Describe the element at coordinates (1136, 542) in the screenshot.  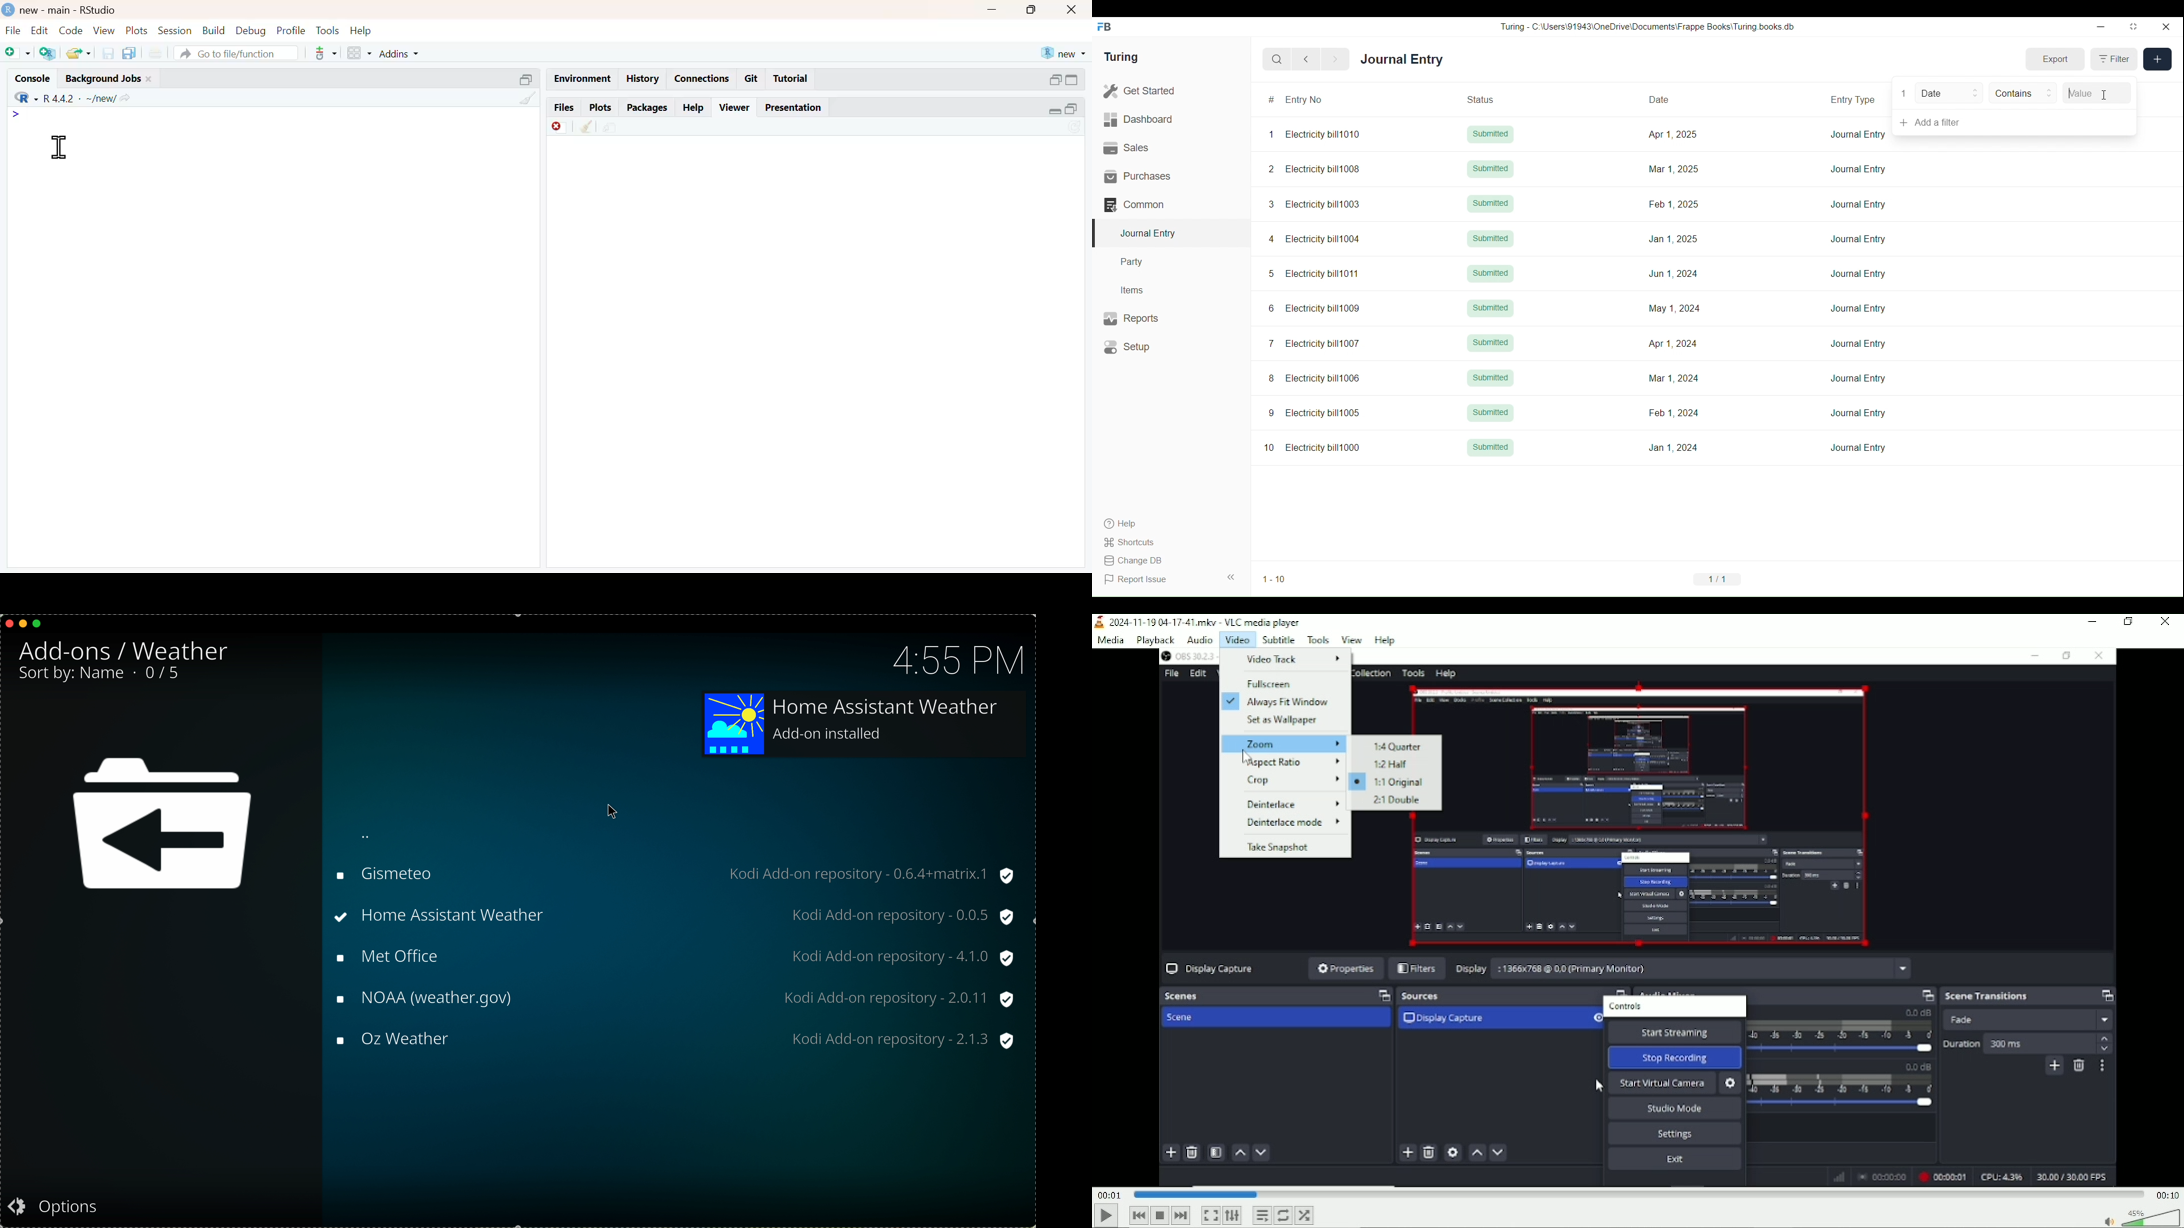
I see `Shortcuts` at that location.